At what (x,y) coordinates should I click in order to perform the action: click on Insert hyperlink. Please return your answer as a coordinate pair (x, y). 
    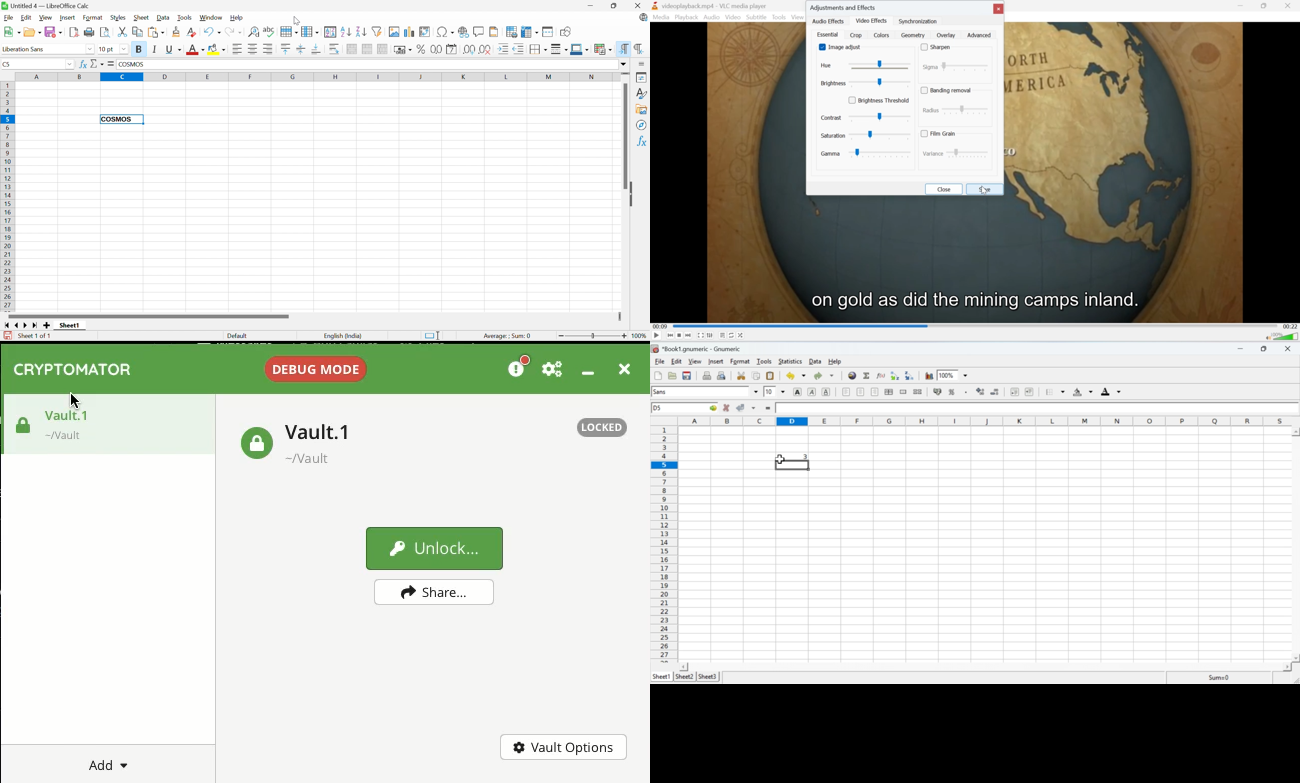
    Looking at the image, I should click on (853, 376).